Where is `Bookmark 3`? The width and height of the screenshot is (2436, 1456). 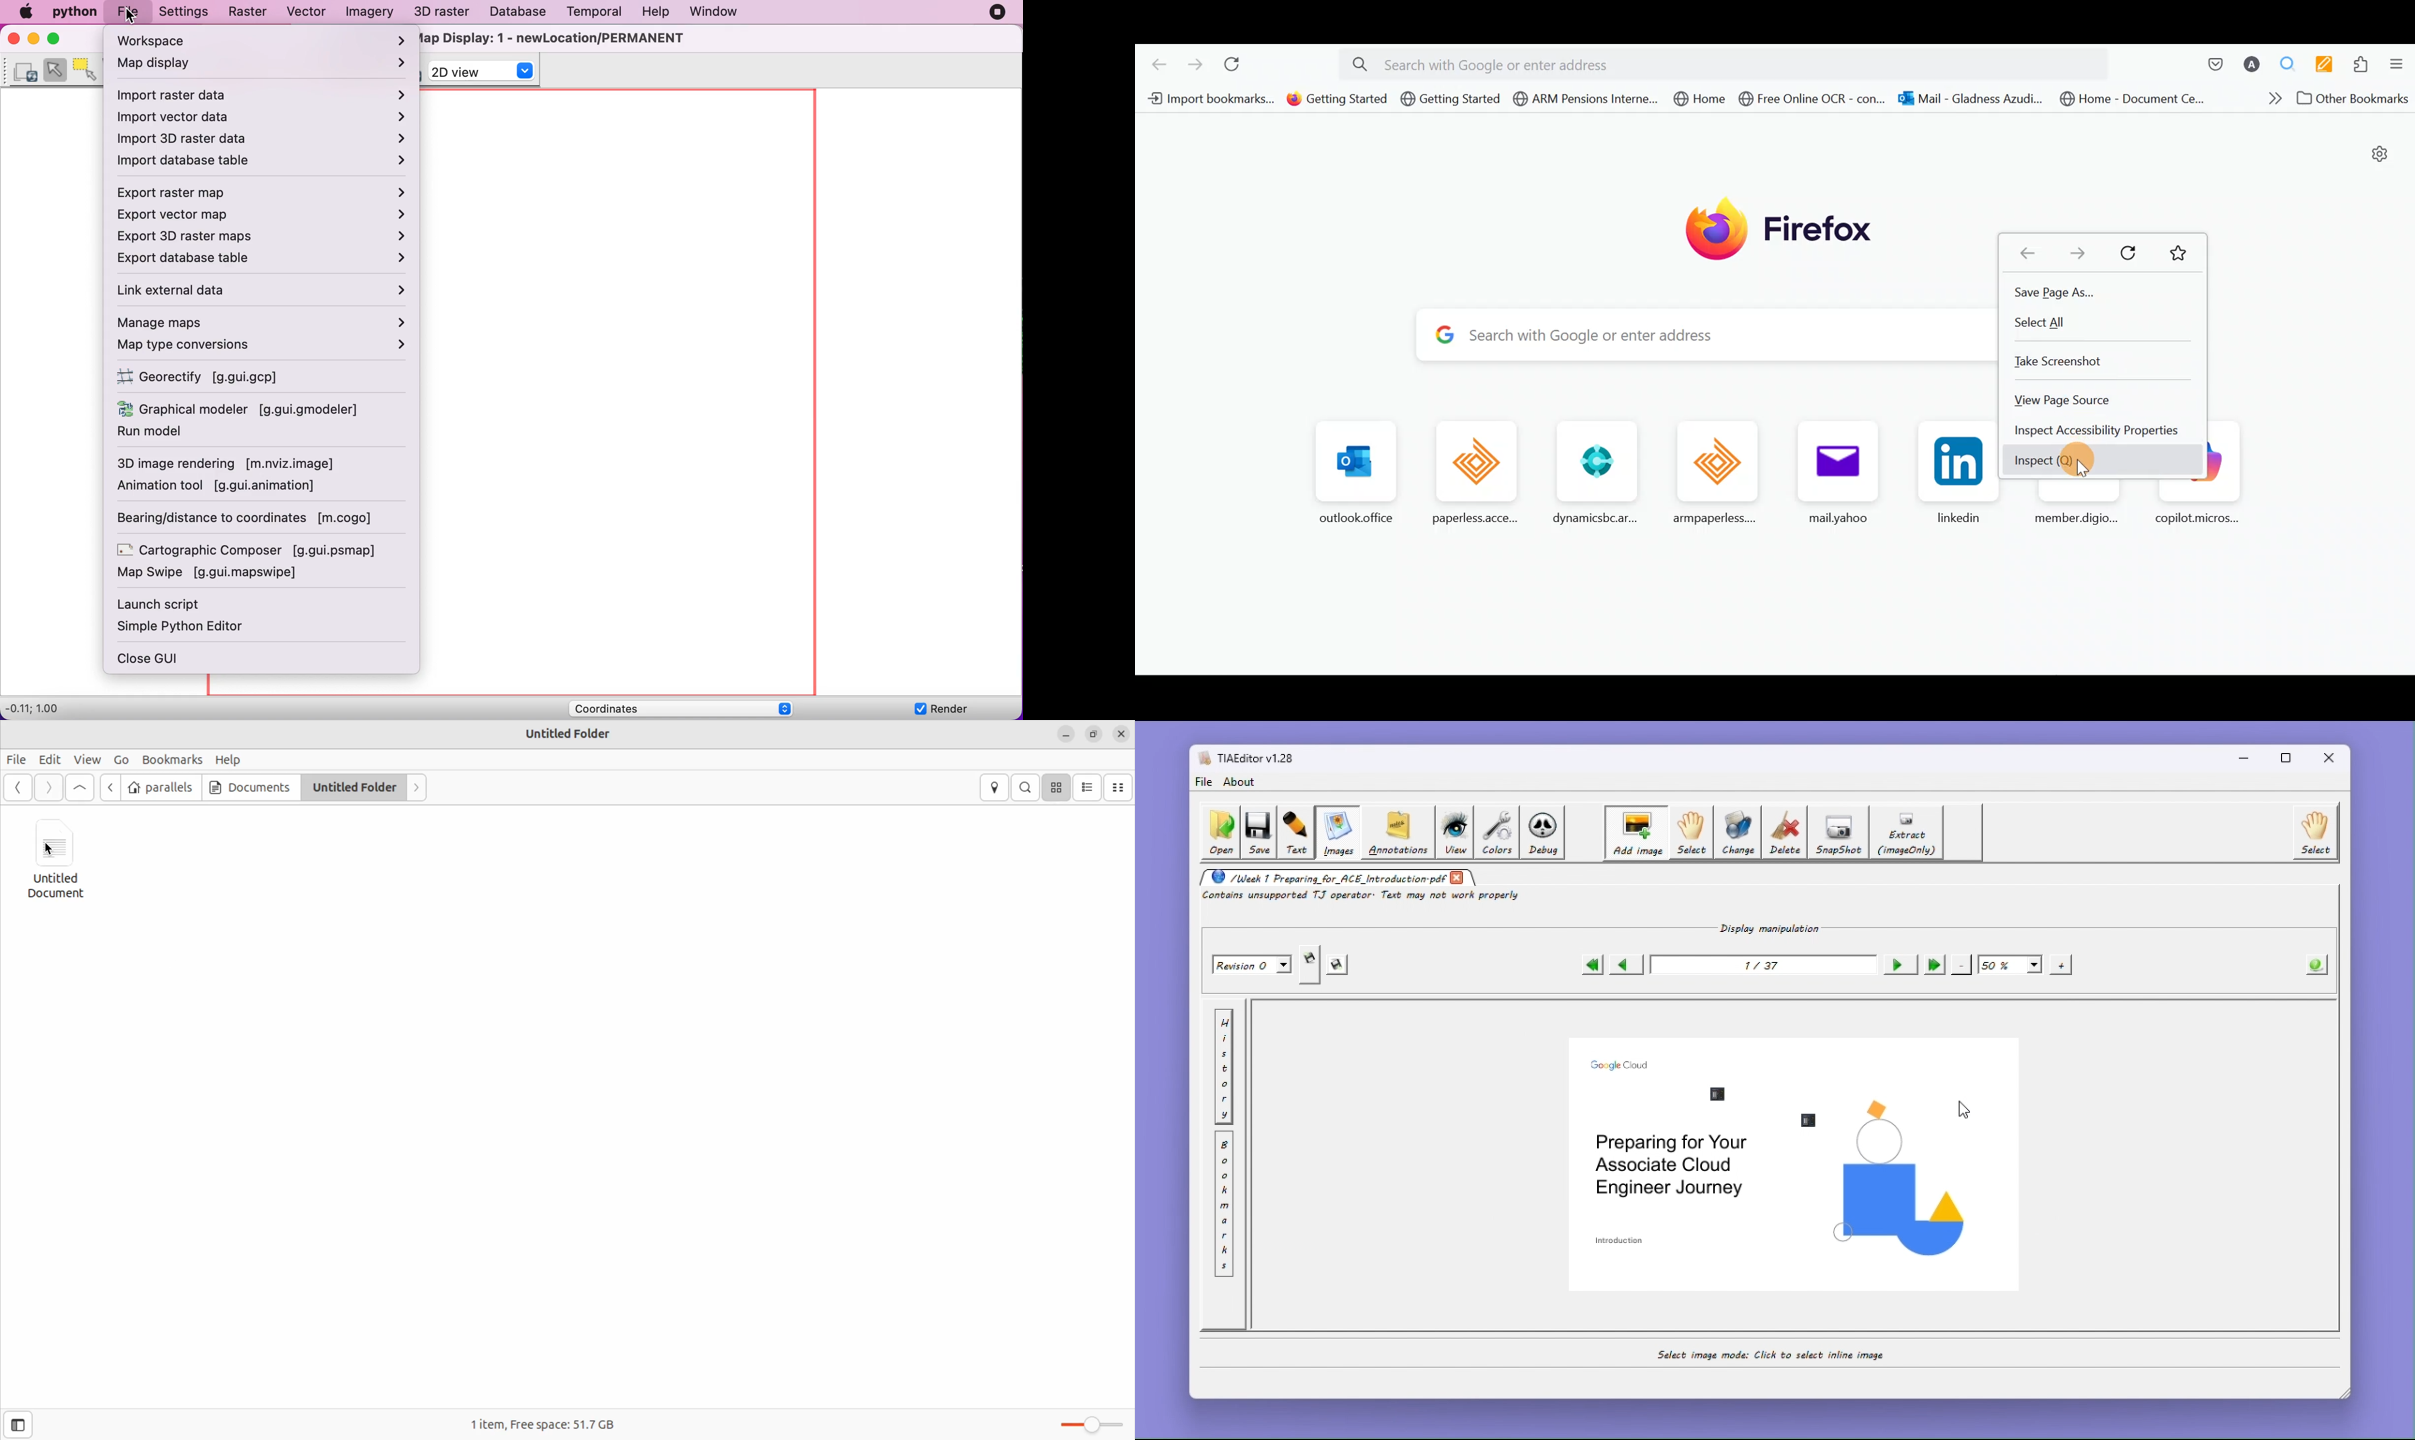 Bookmark 3 is located at coordinates (1451, 100).